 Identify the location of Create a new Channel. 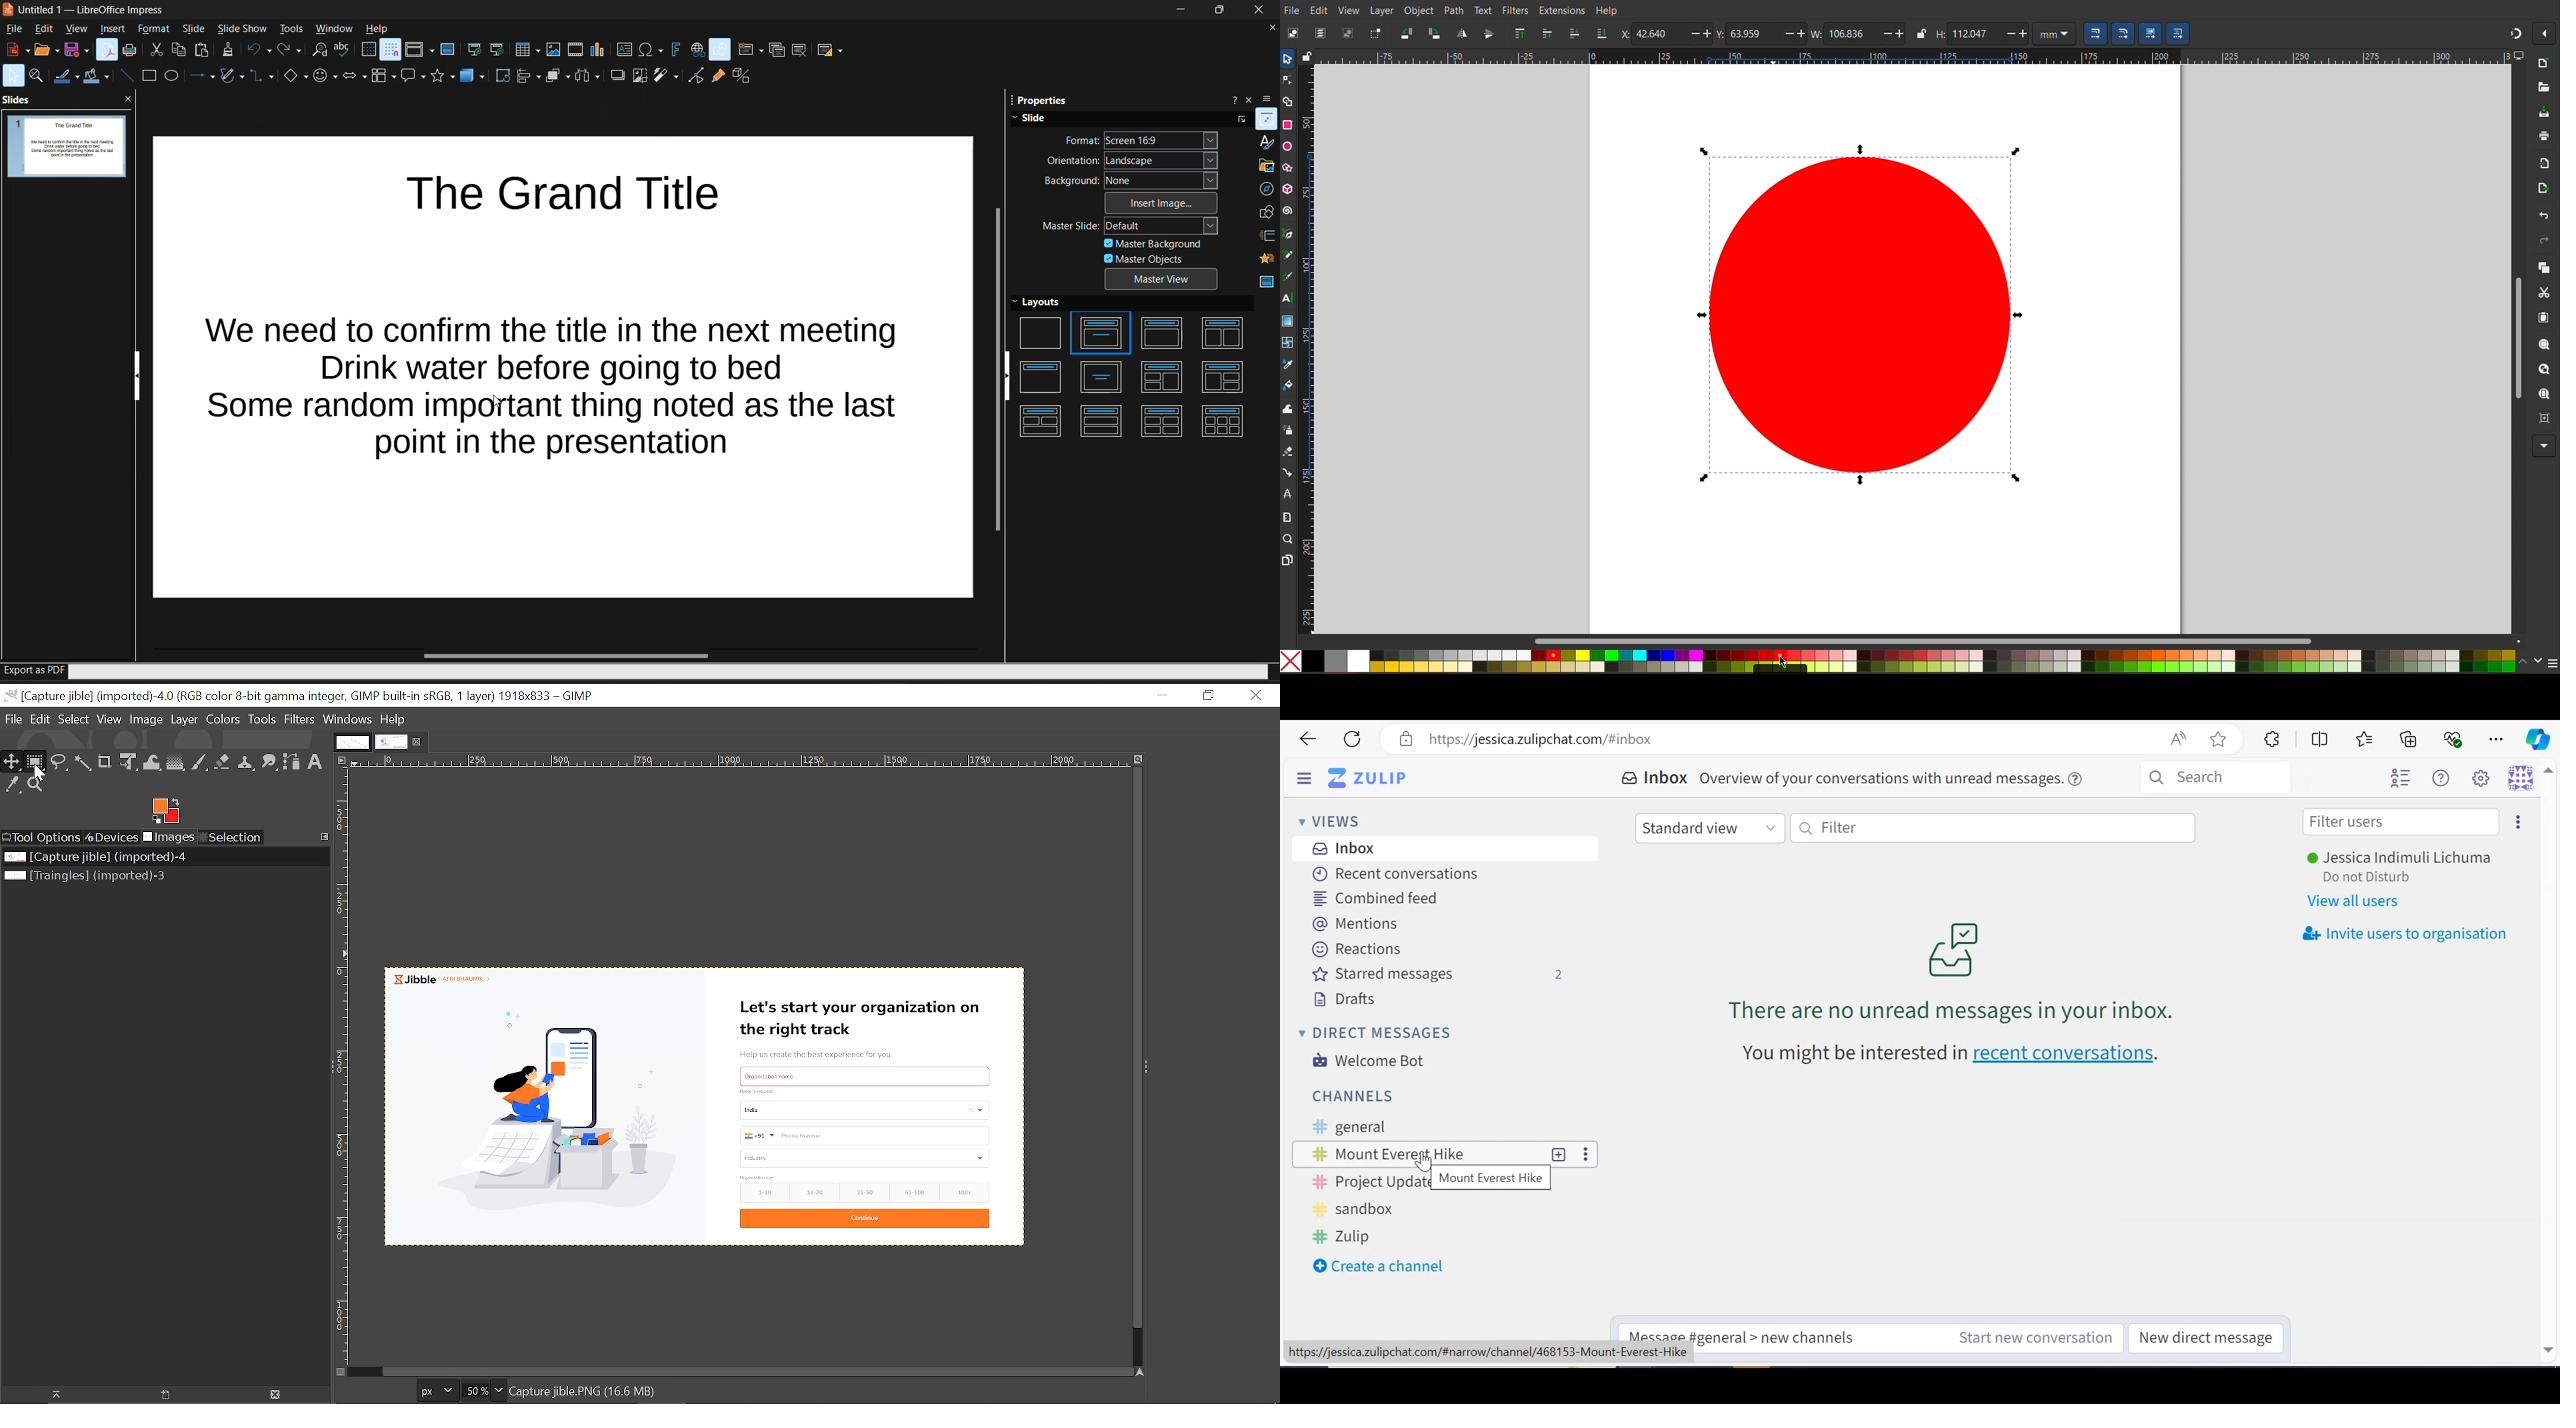
(1378, 1266).